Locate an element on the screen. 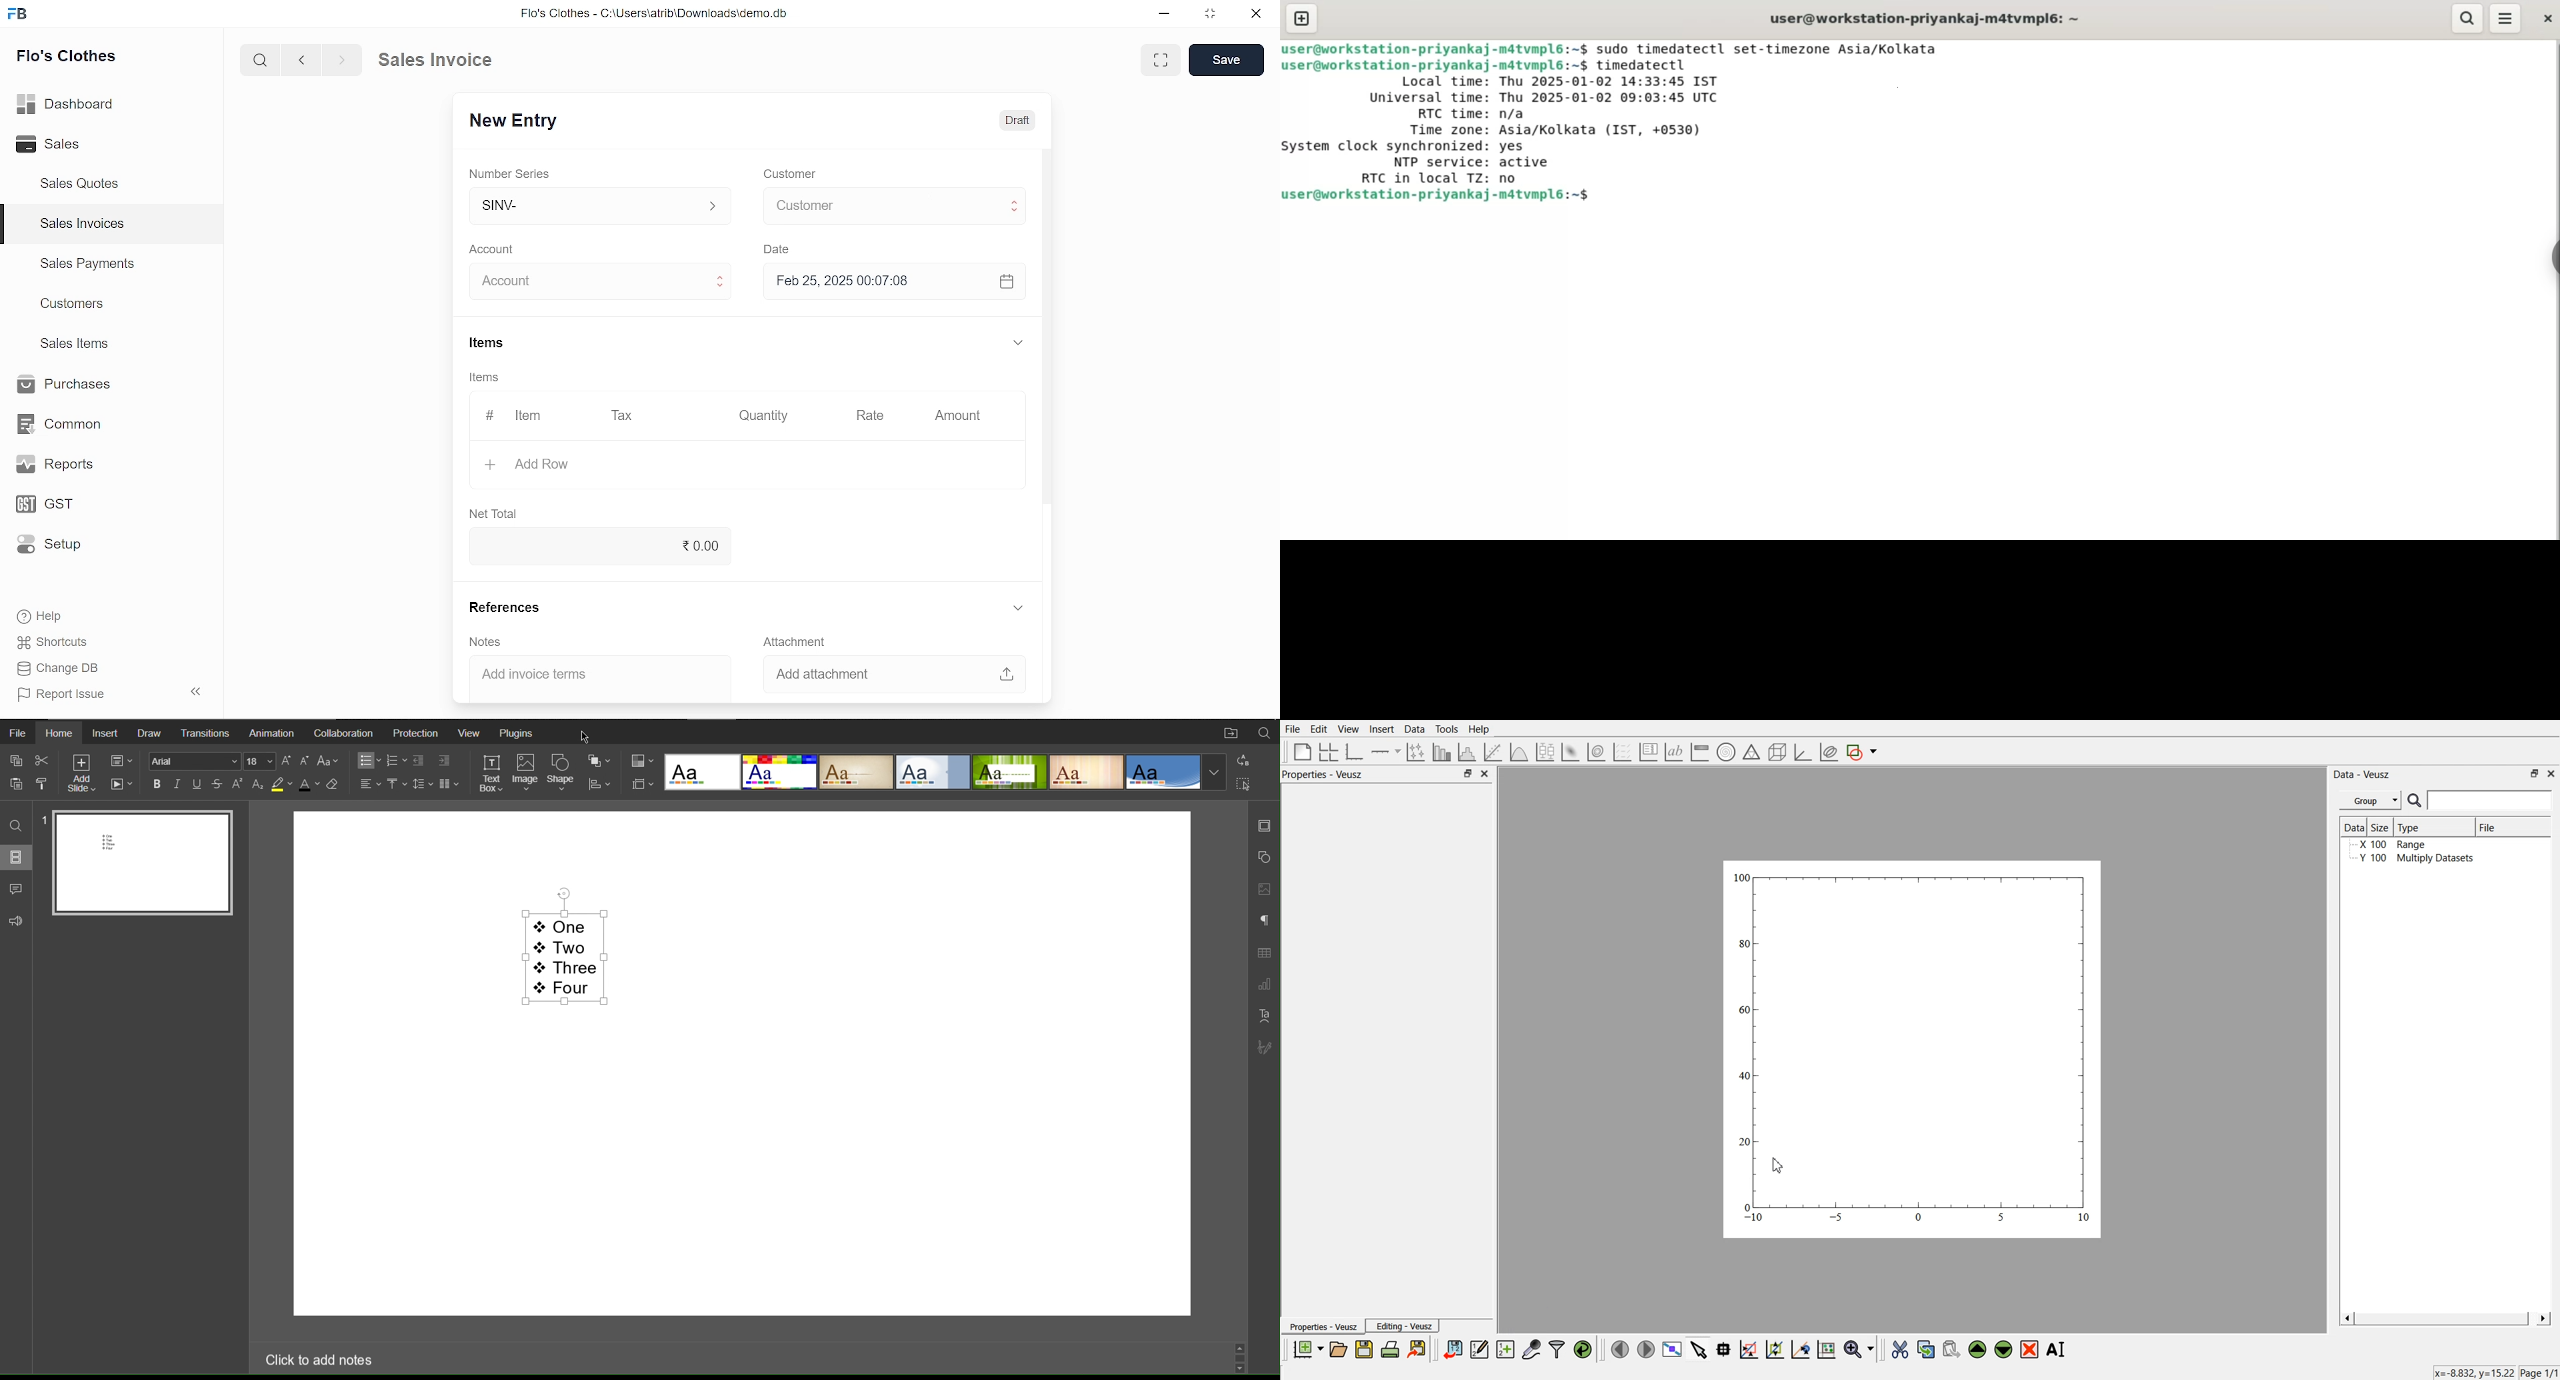  Bullet List is located at coordinates (371, 761).